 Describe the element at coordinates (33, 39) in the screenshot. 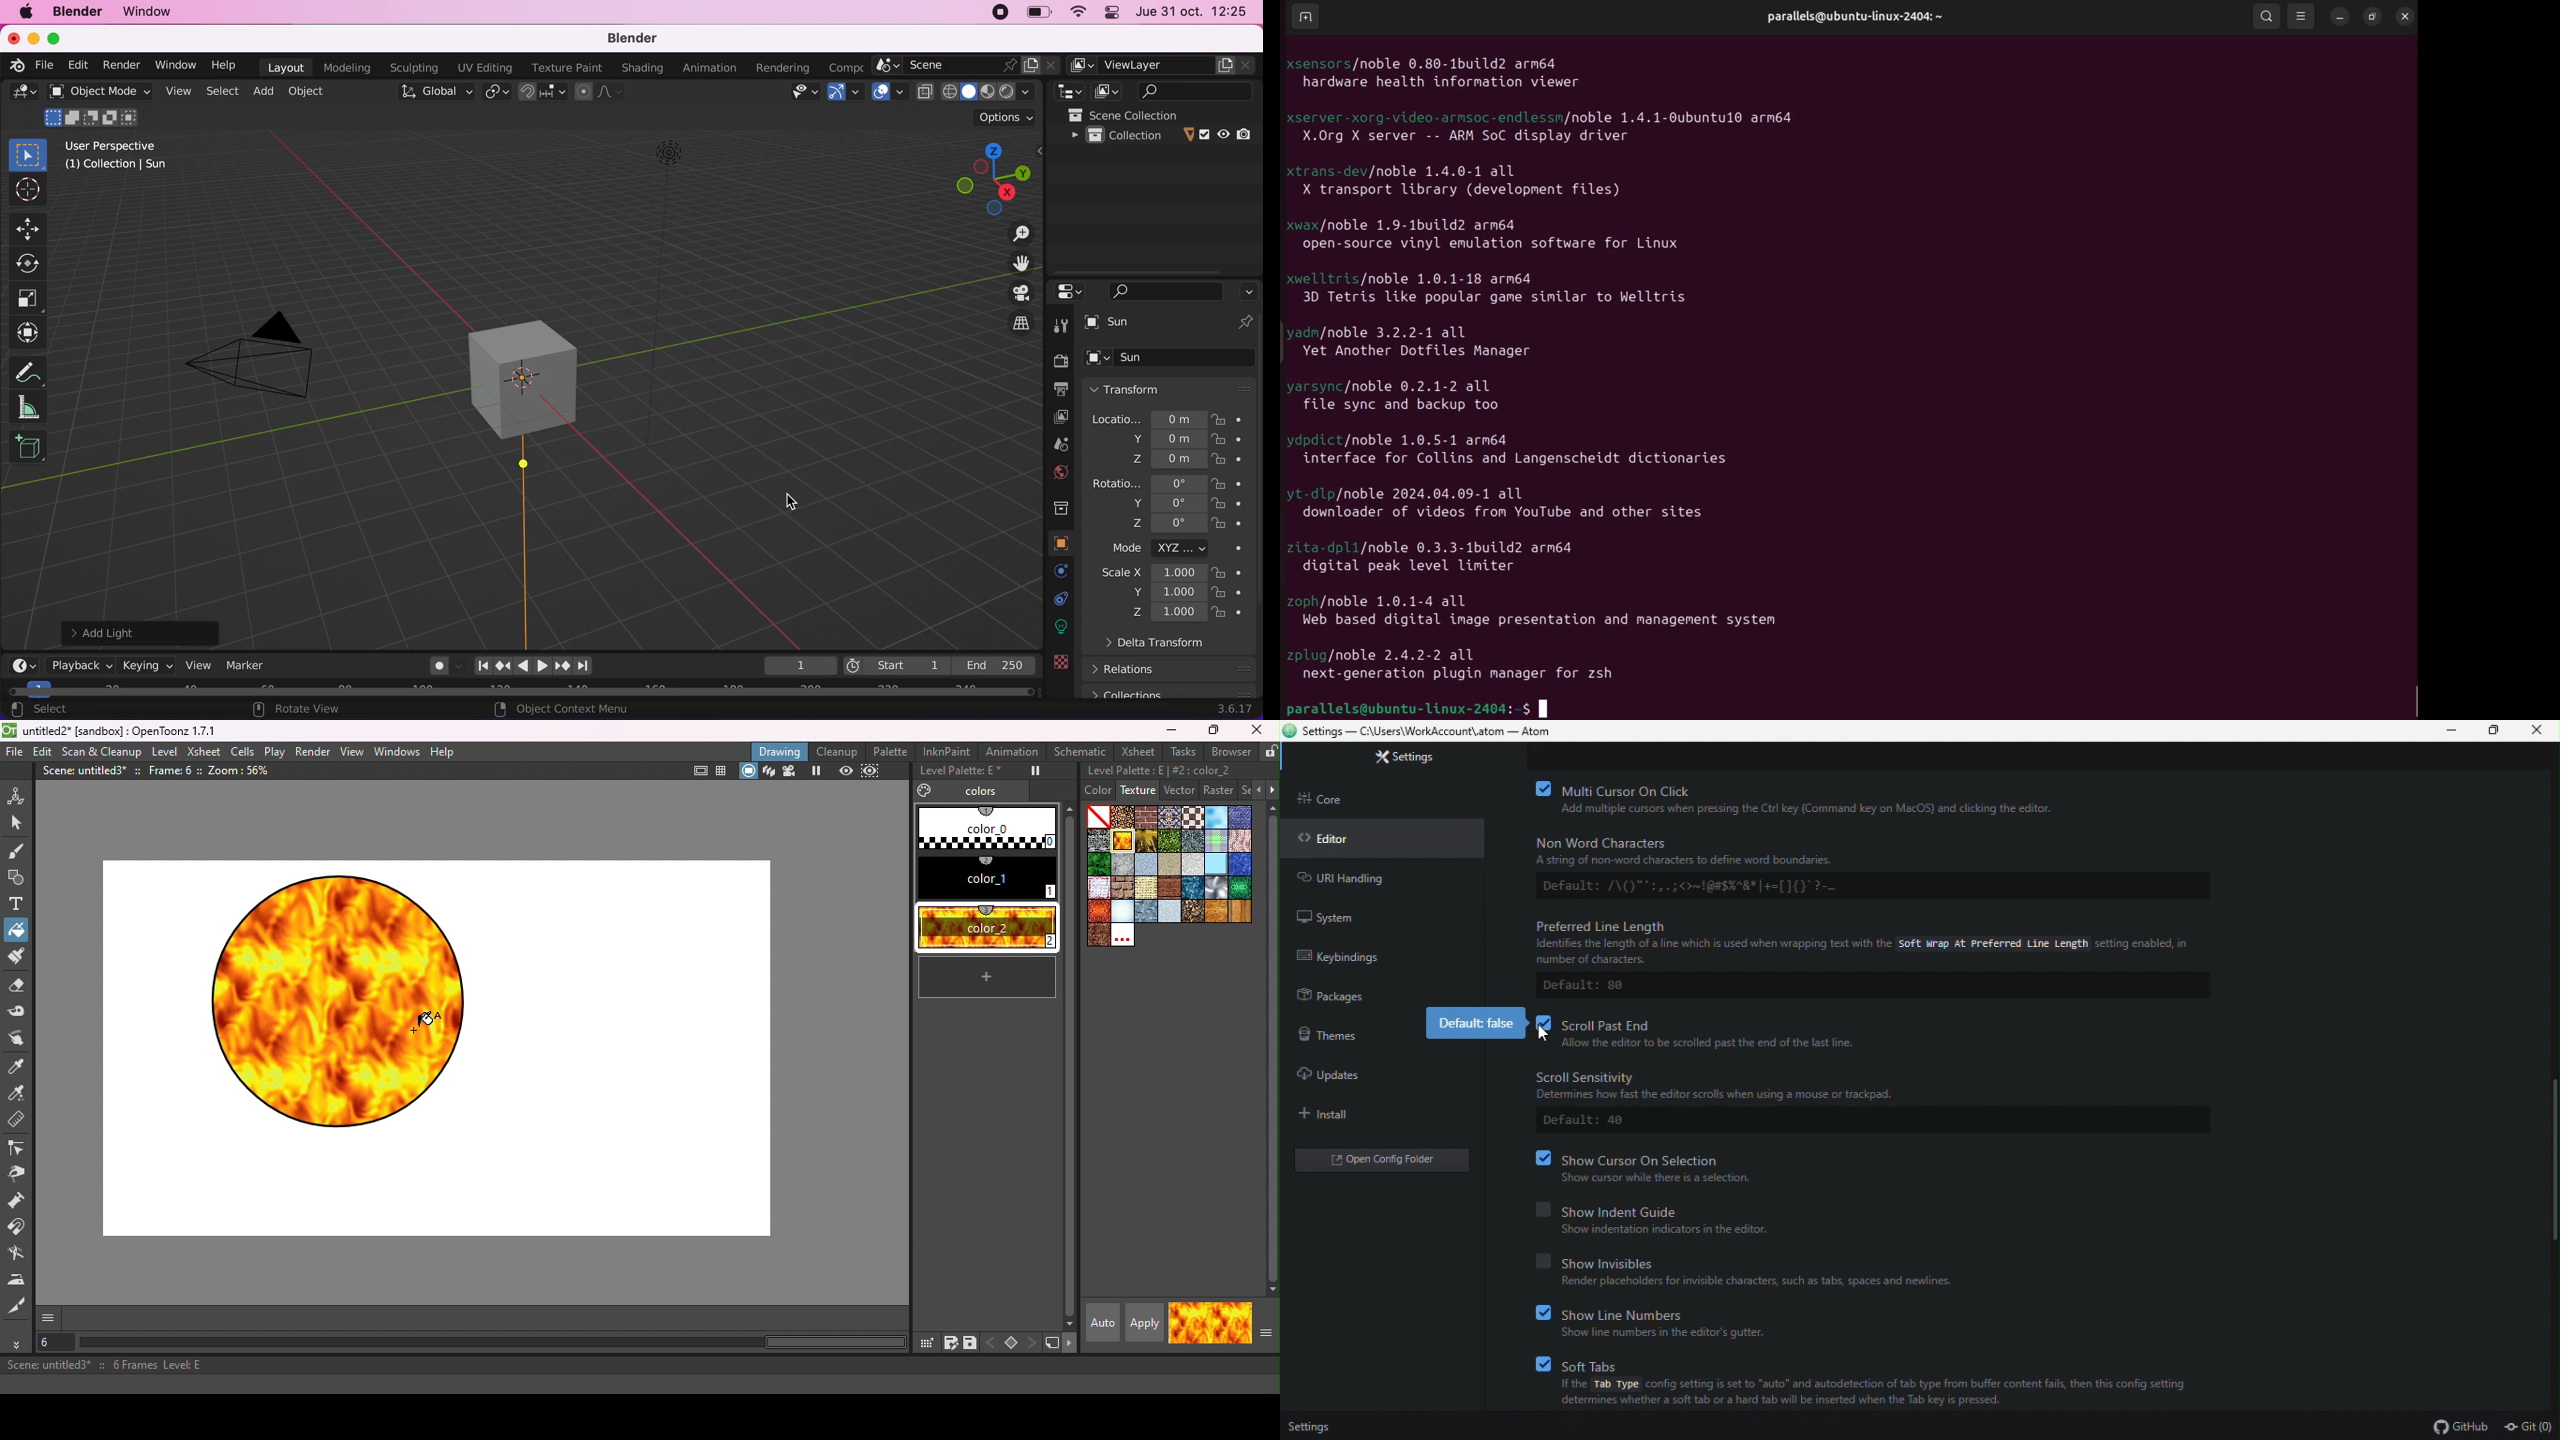

I see `minimize` at that location.